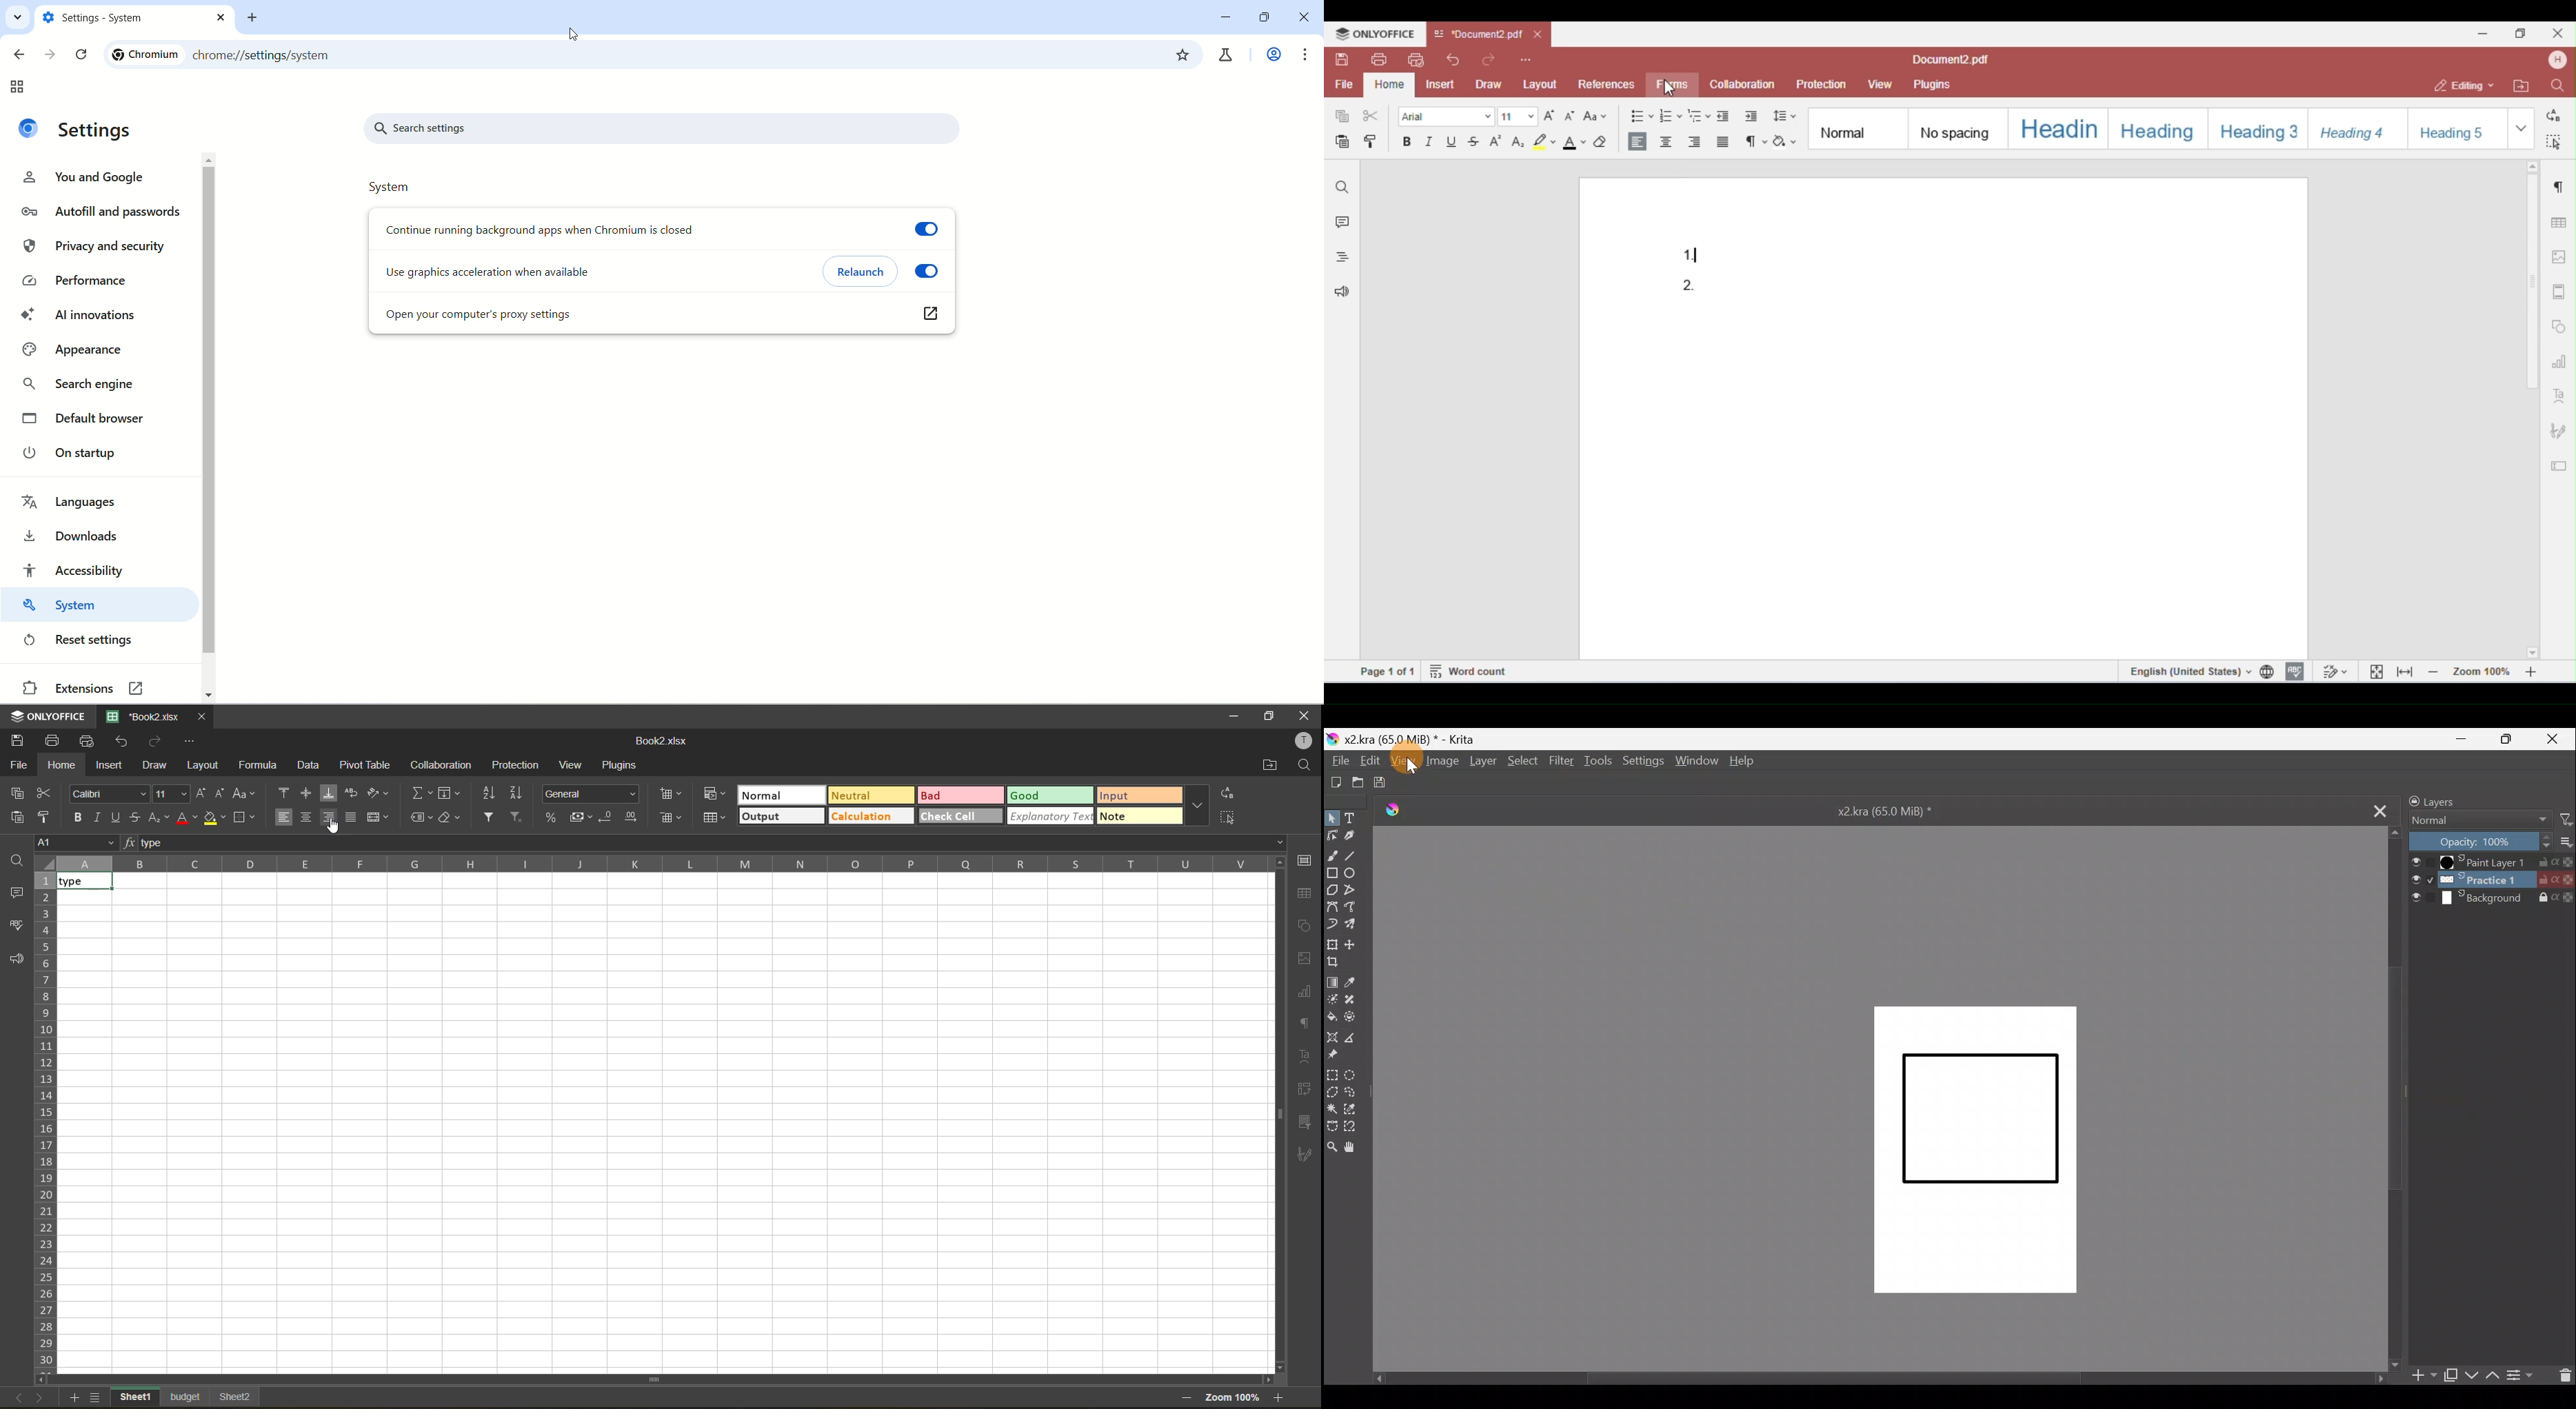  What do you see at coordinates (872, 818) in the screenshot?
I see `calculation` at bounding box center [872, 818].